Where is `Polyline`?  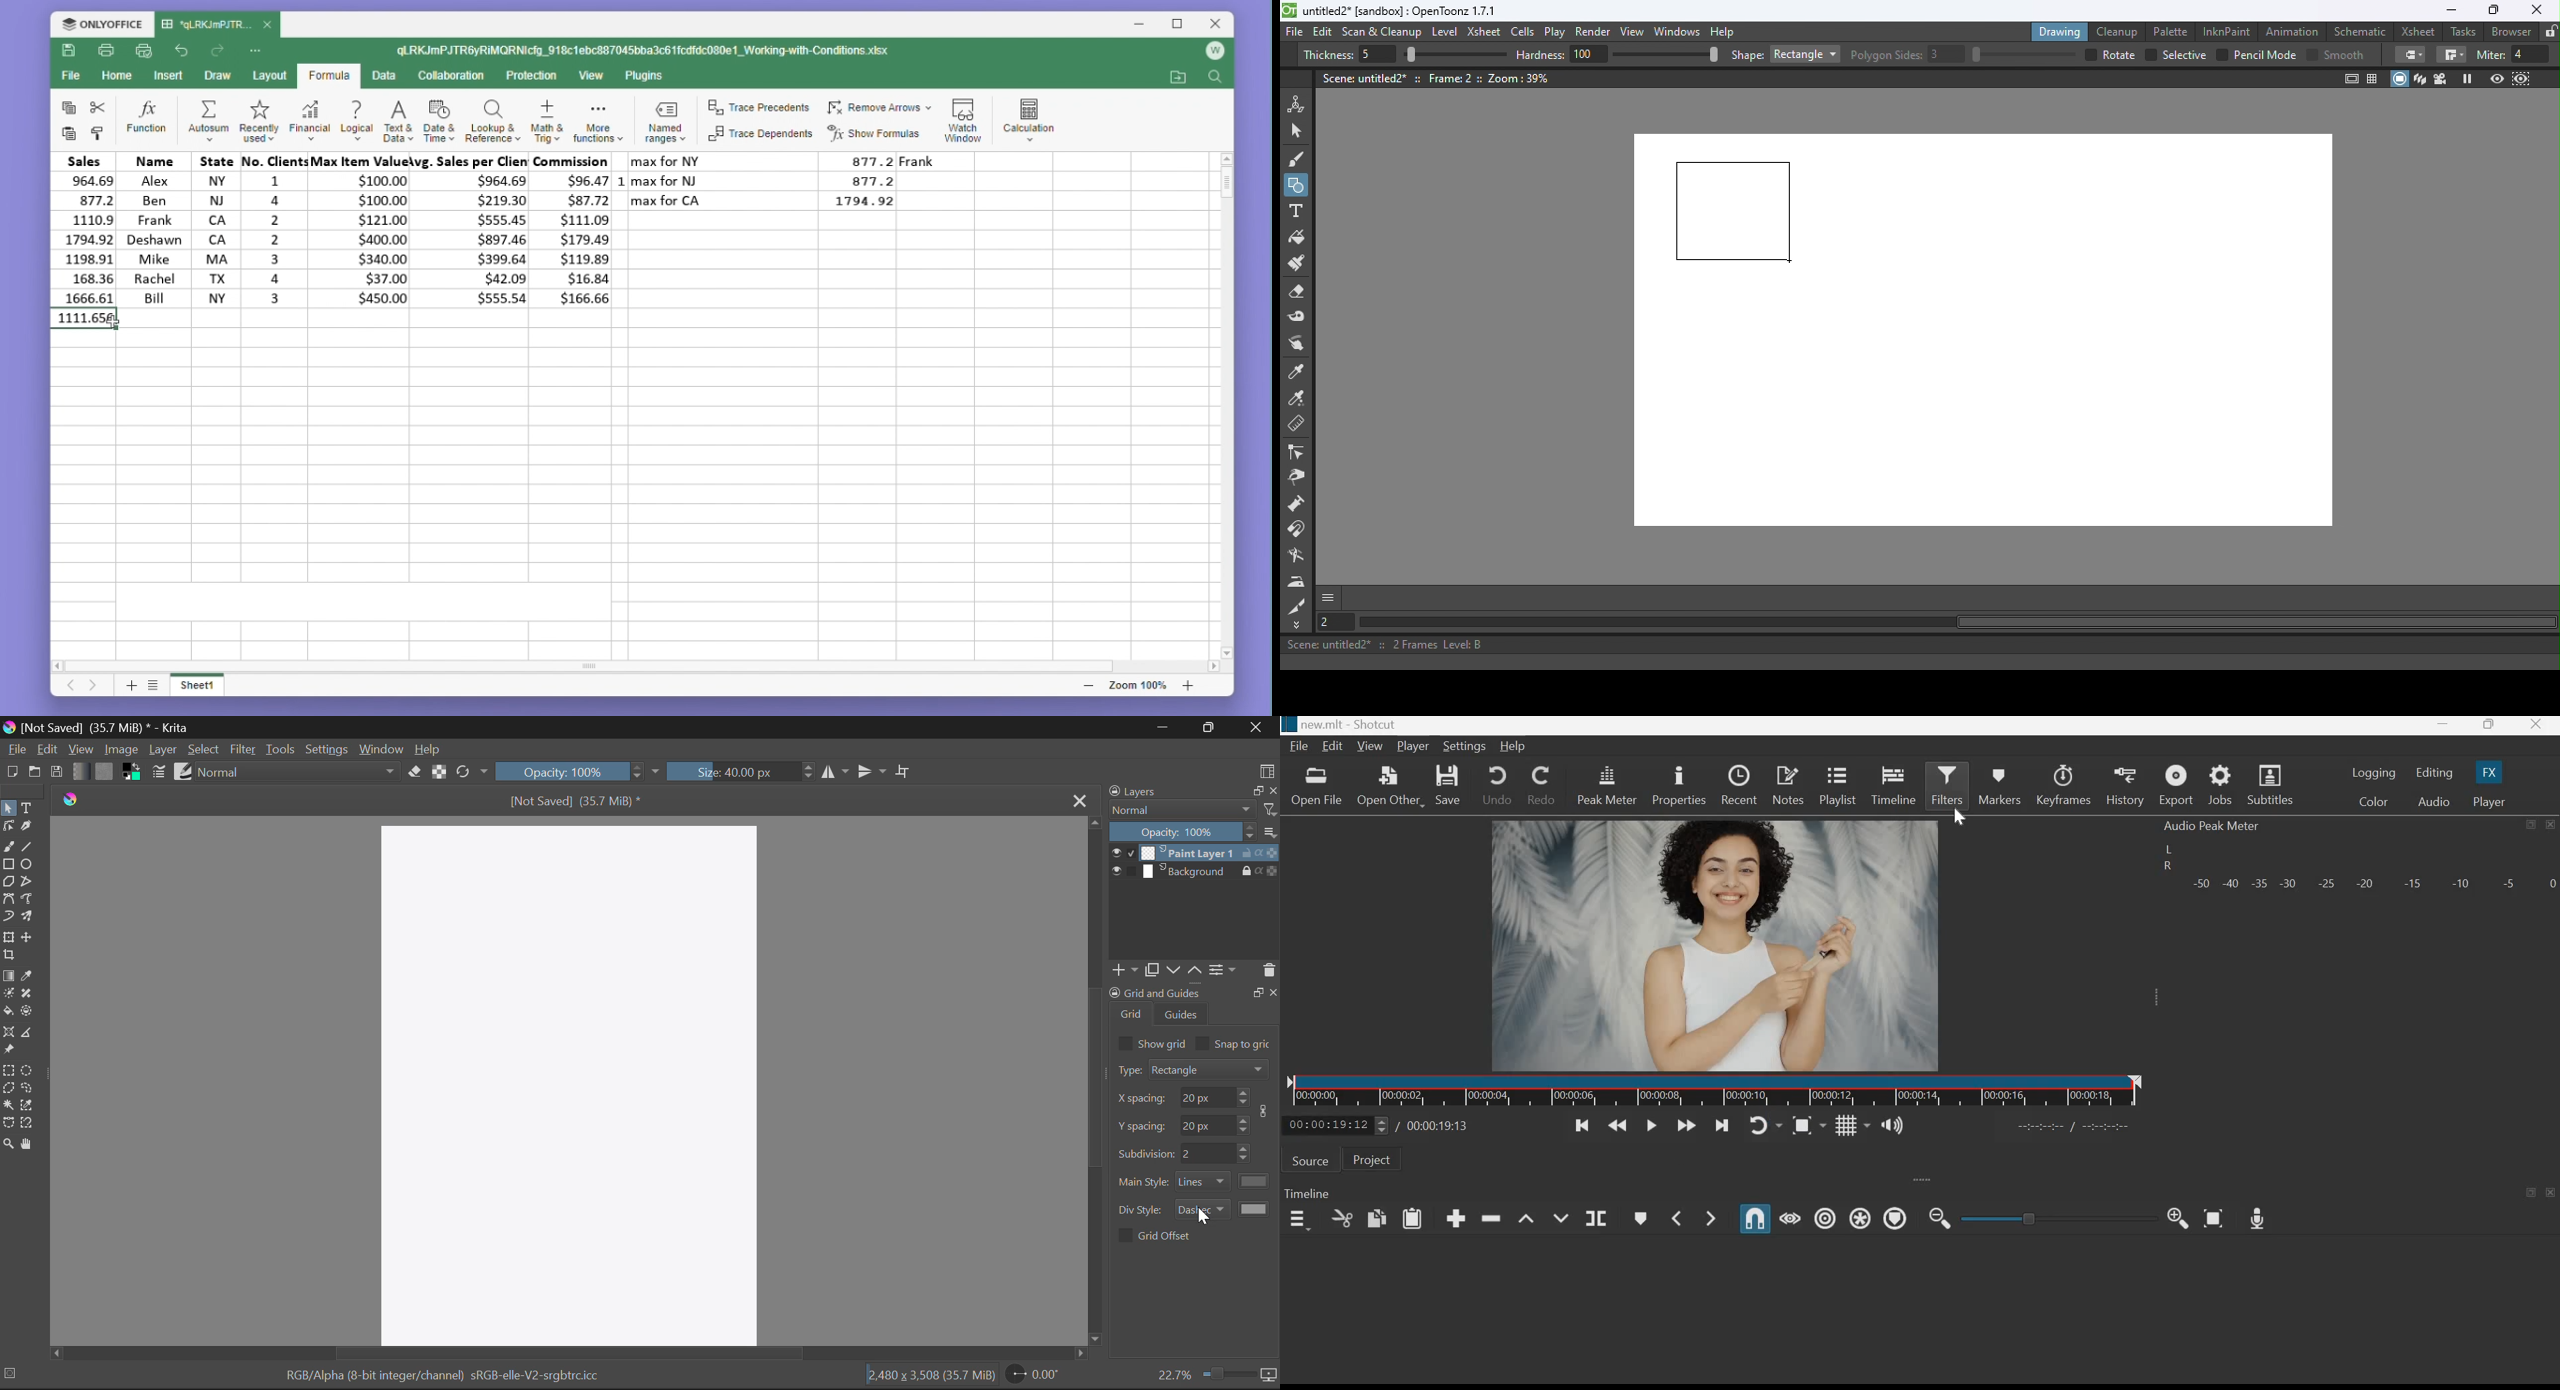 Polyline is located at coordinates (31, 883).